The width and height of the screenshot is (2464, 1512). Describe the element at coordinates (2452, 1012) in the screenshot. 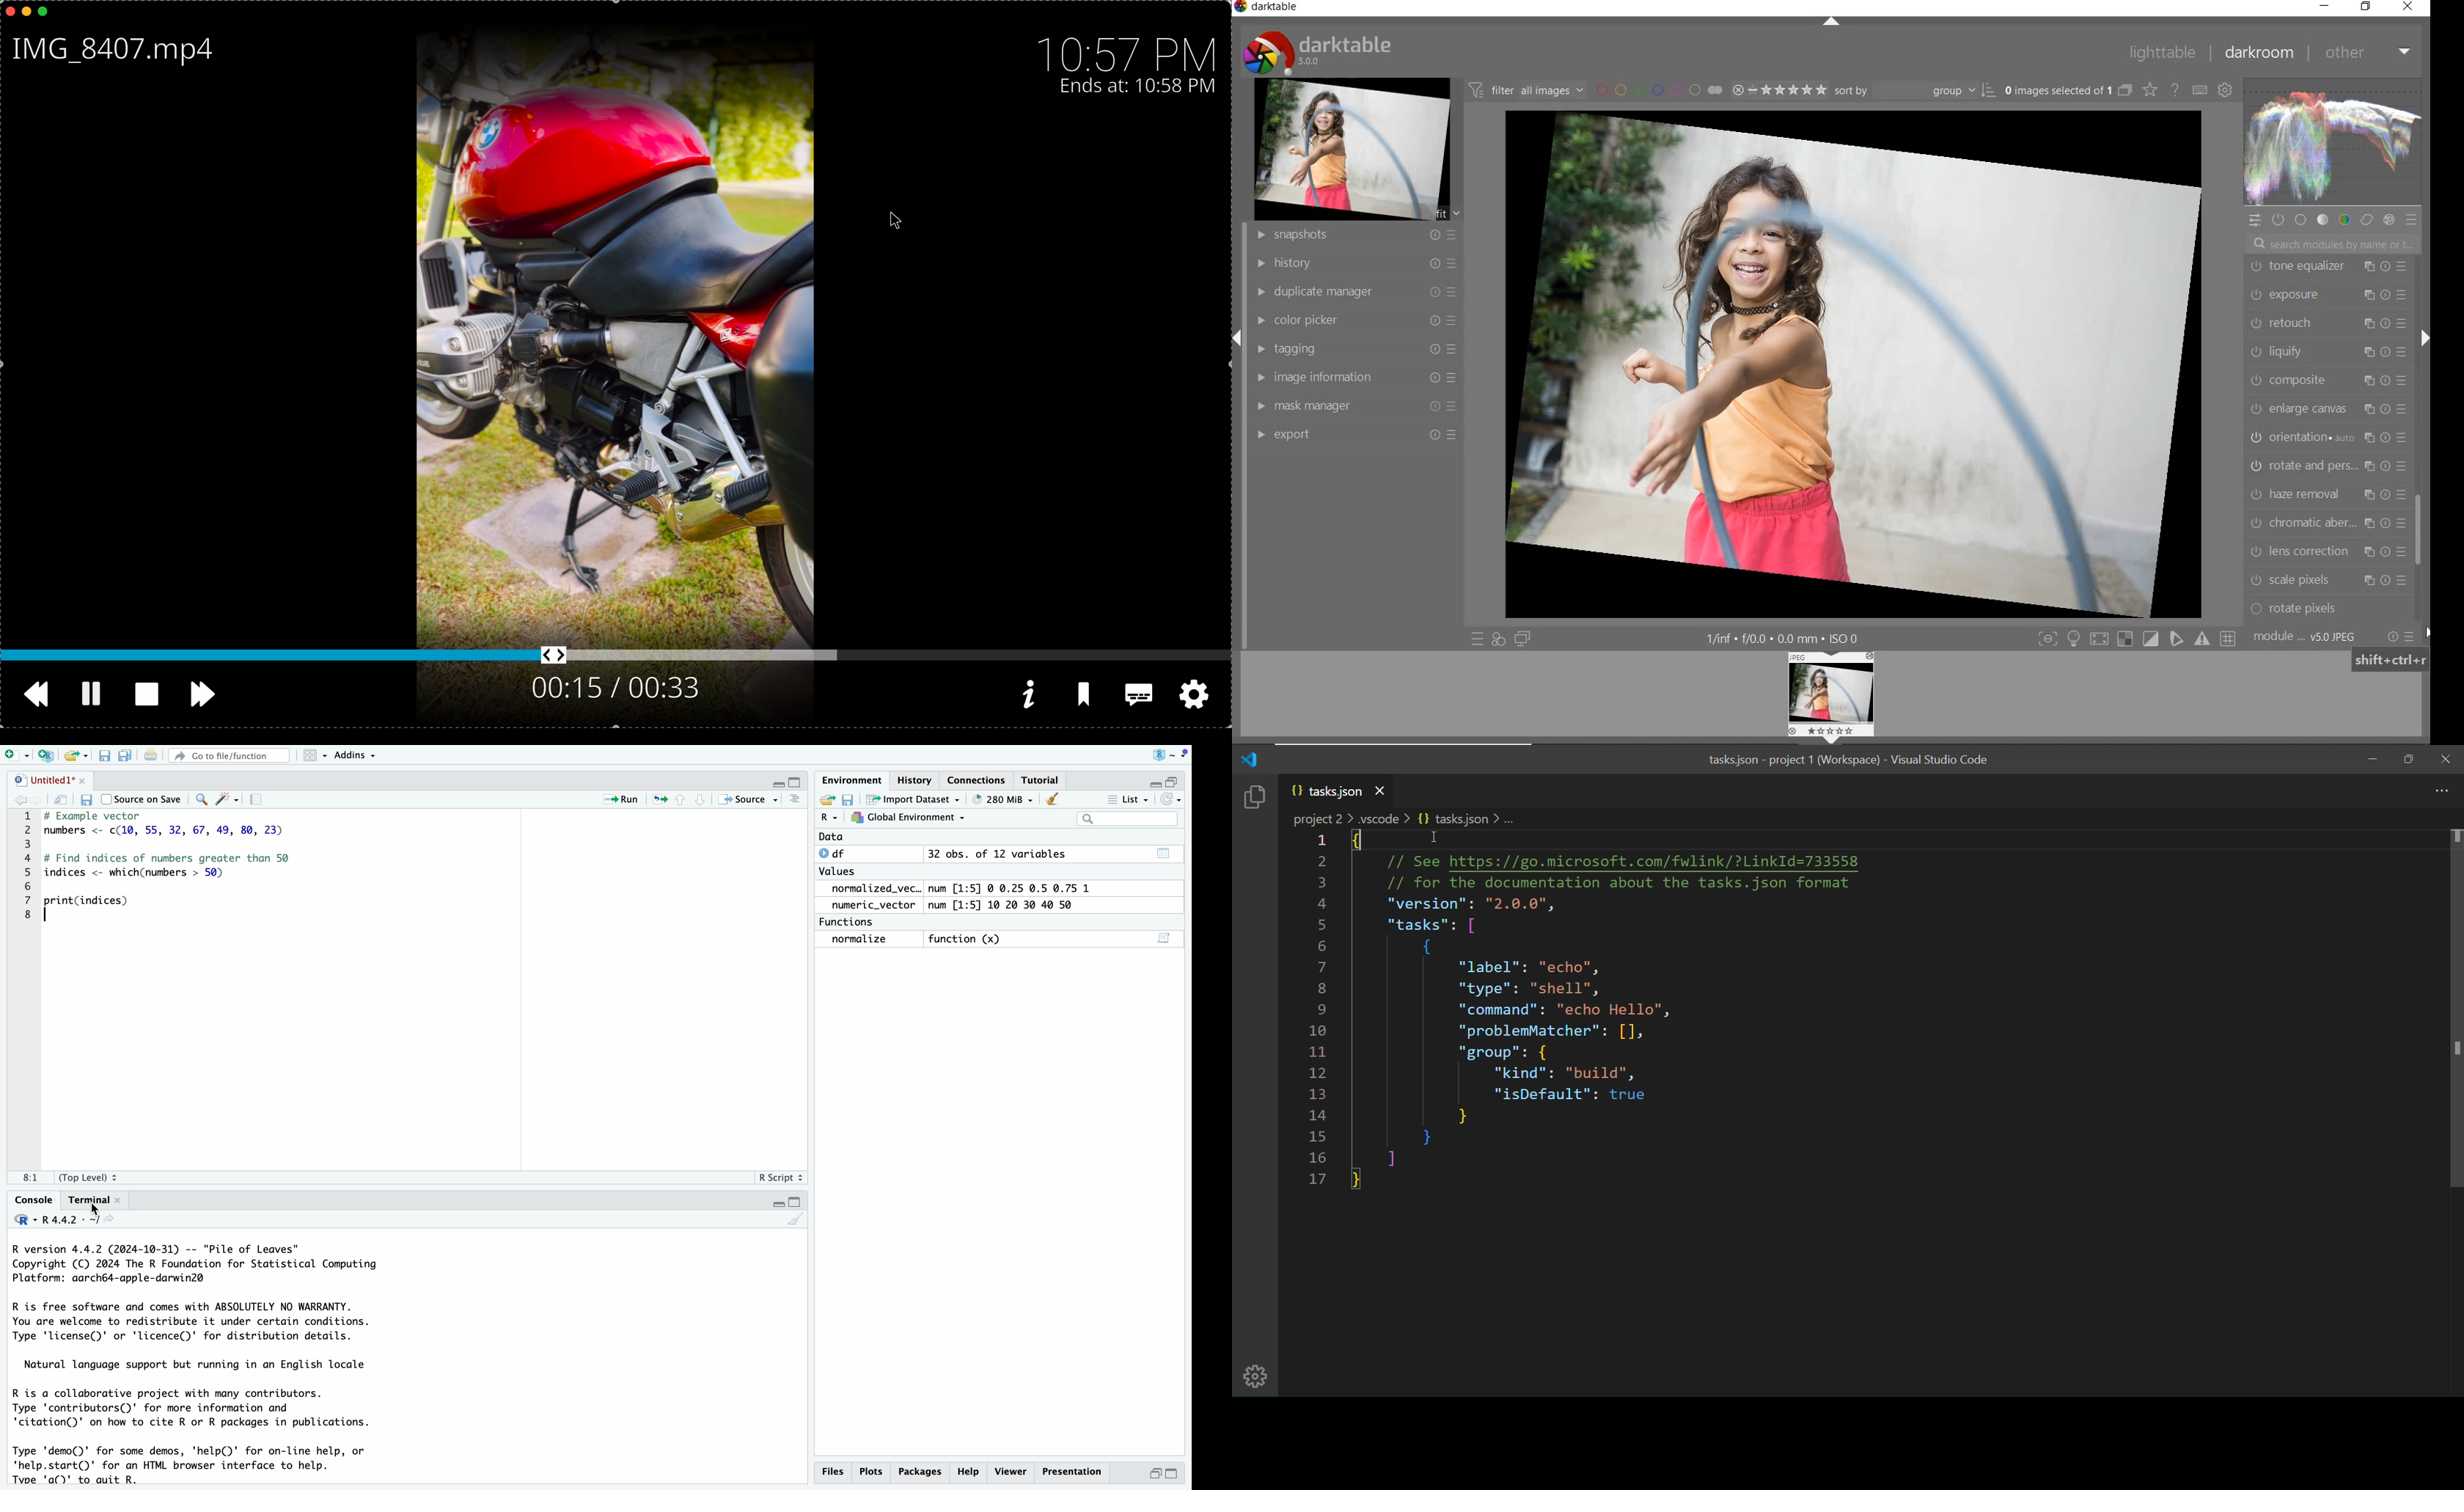

I see `scroll bar` at that location.